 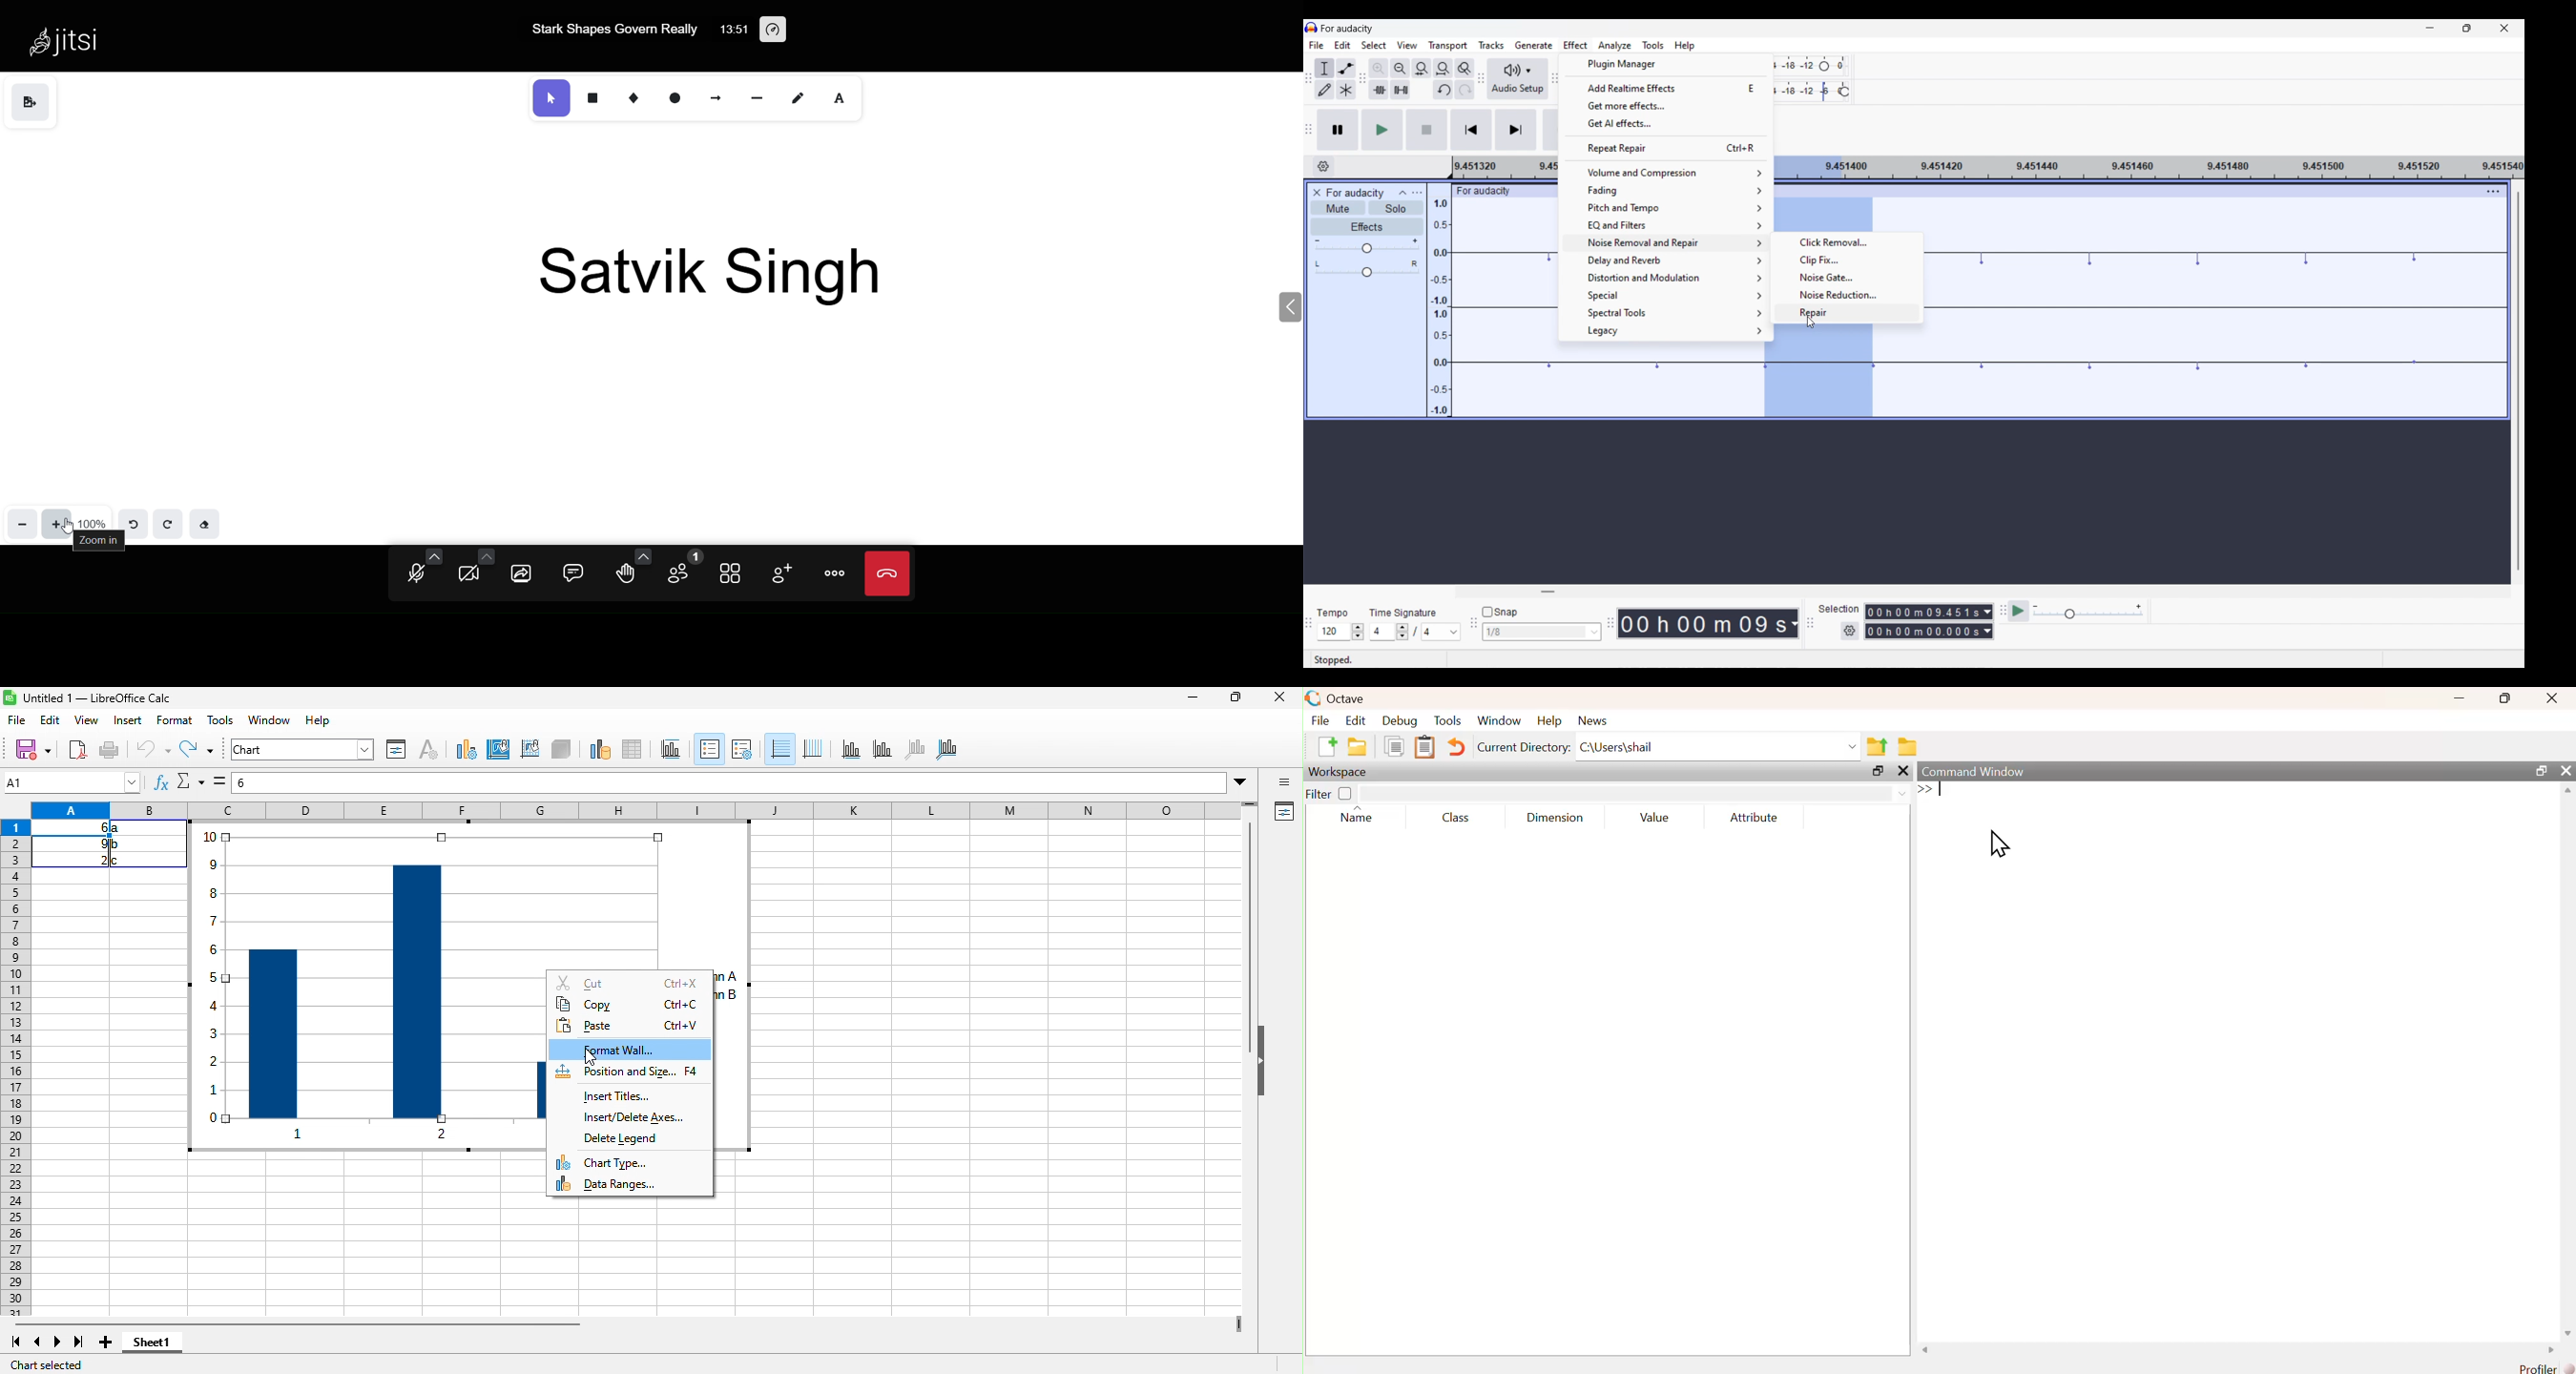 What do you see at coordinates (530, 750) in the screenshot?
I see `chart wall` at bounding box center [530, 750].